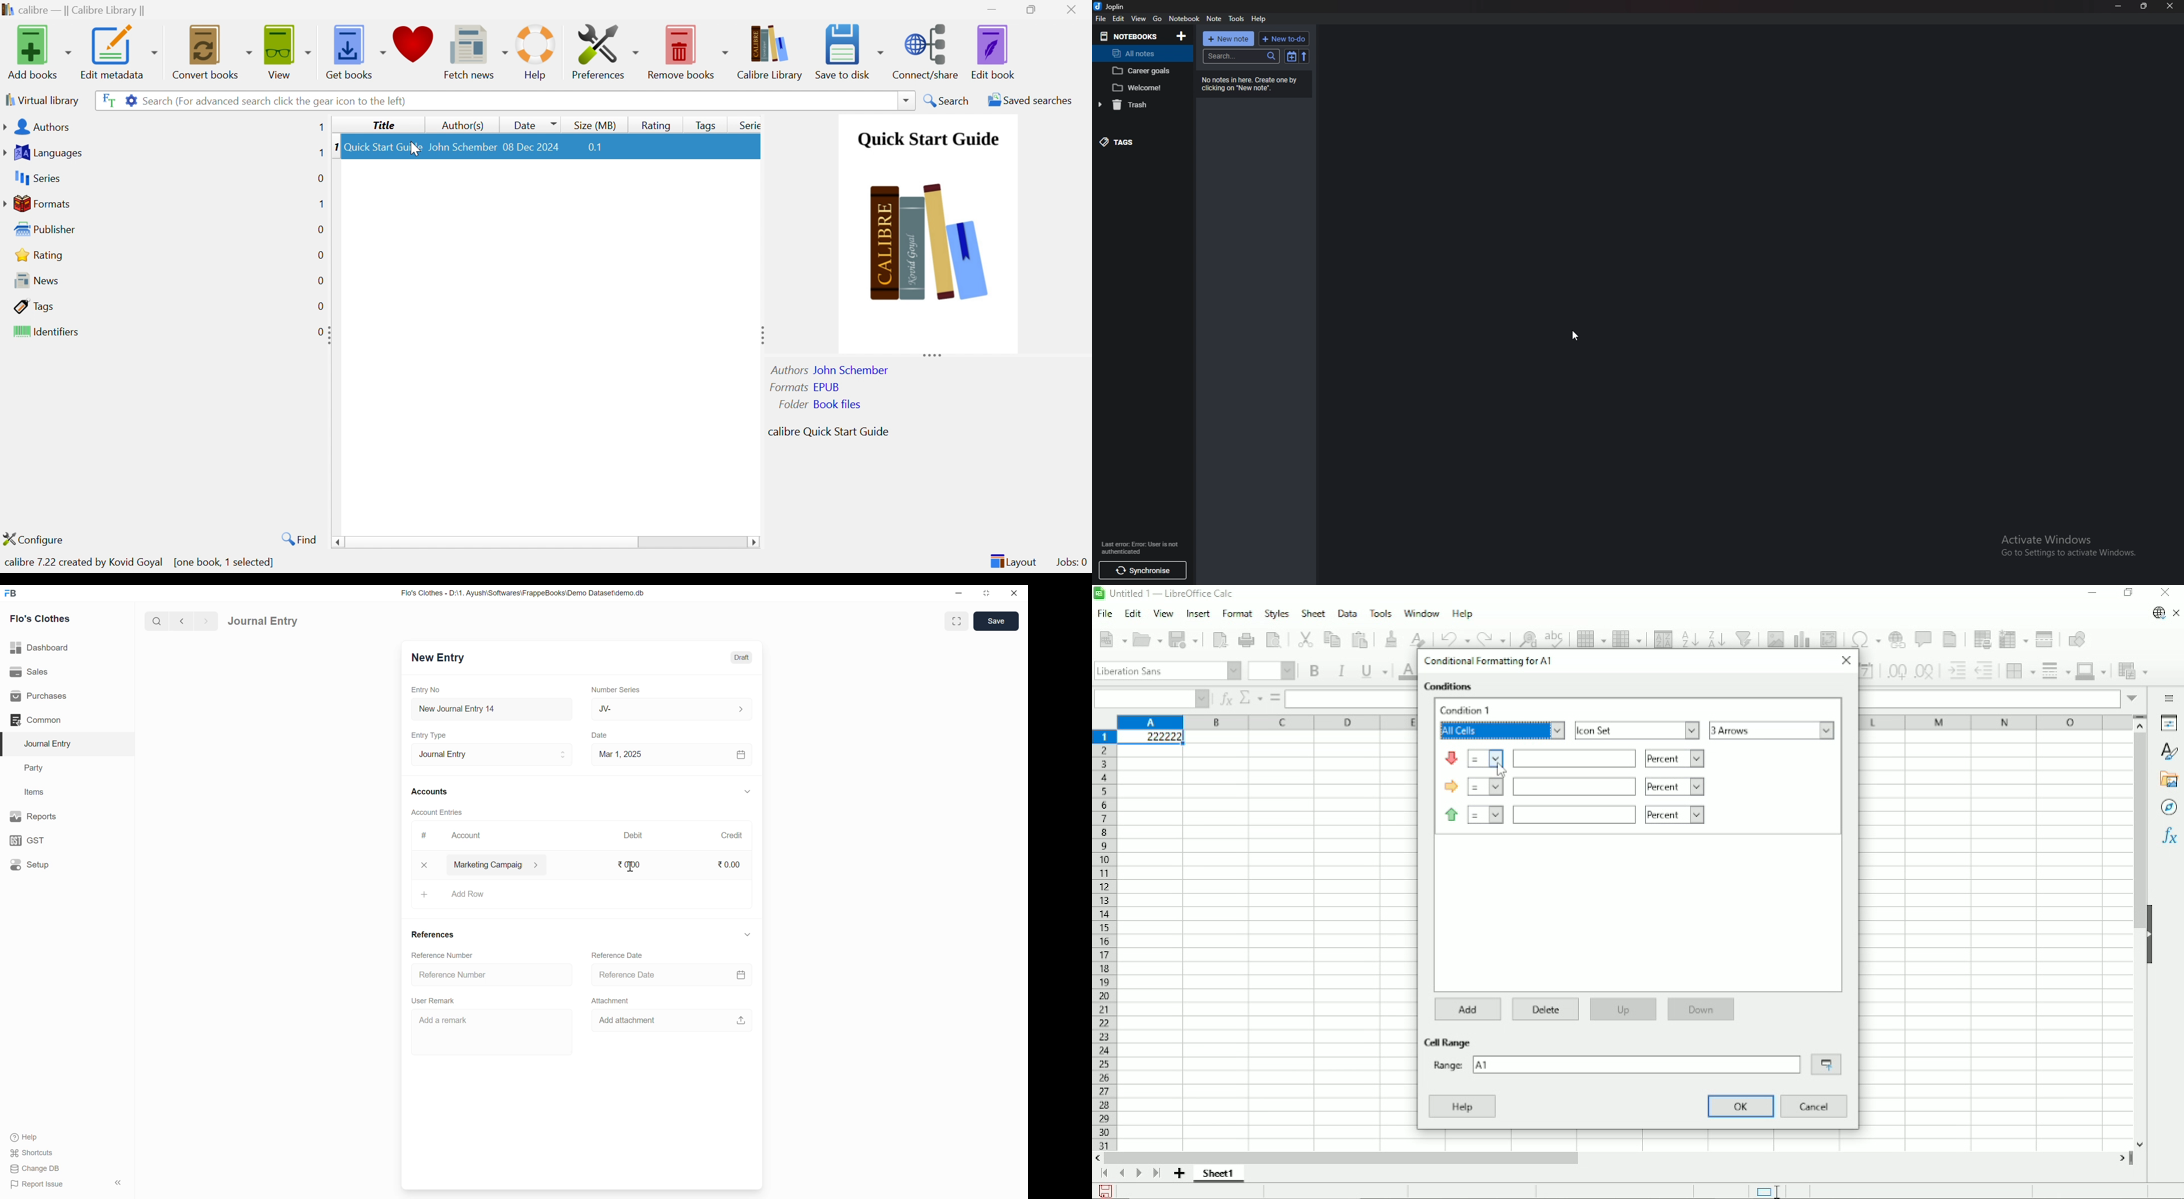  Describe the element at coordinates (1674, 758) in the screenshot. I see `percent` at that location.